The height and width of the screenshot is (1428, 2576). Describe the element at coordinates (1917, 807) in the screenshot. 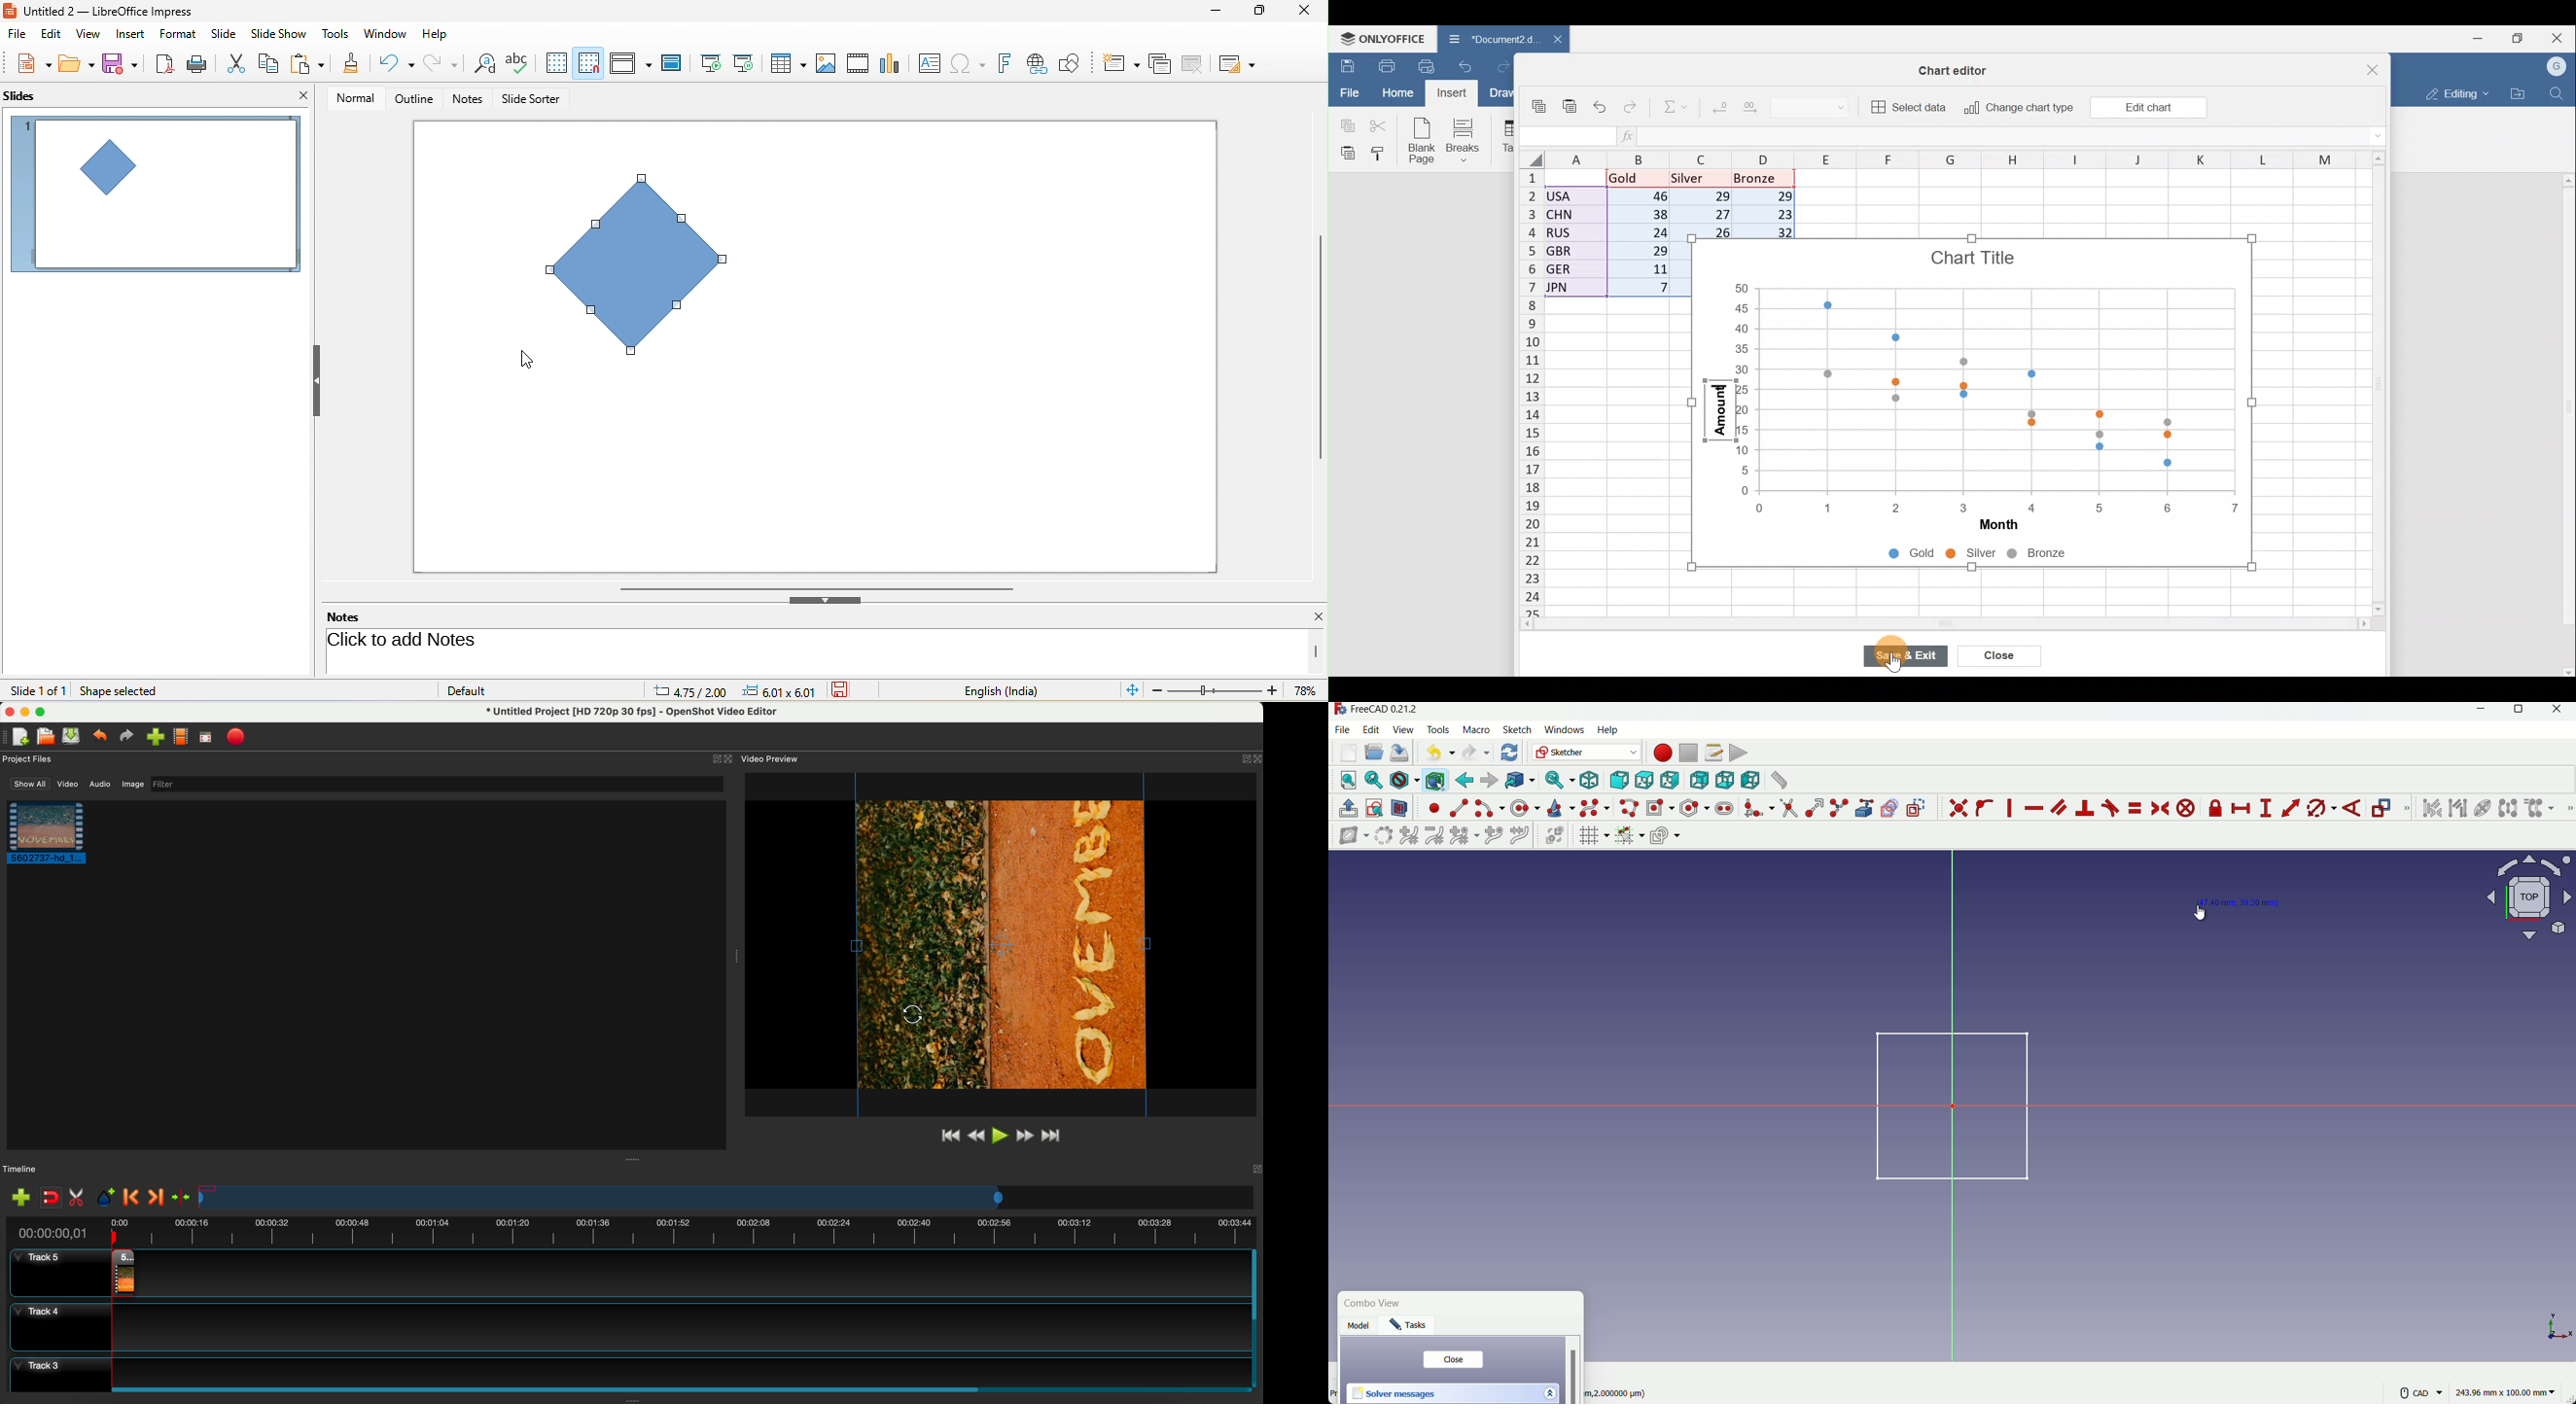

I see `toggle construction geometry` at that location.